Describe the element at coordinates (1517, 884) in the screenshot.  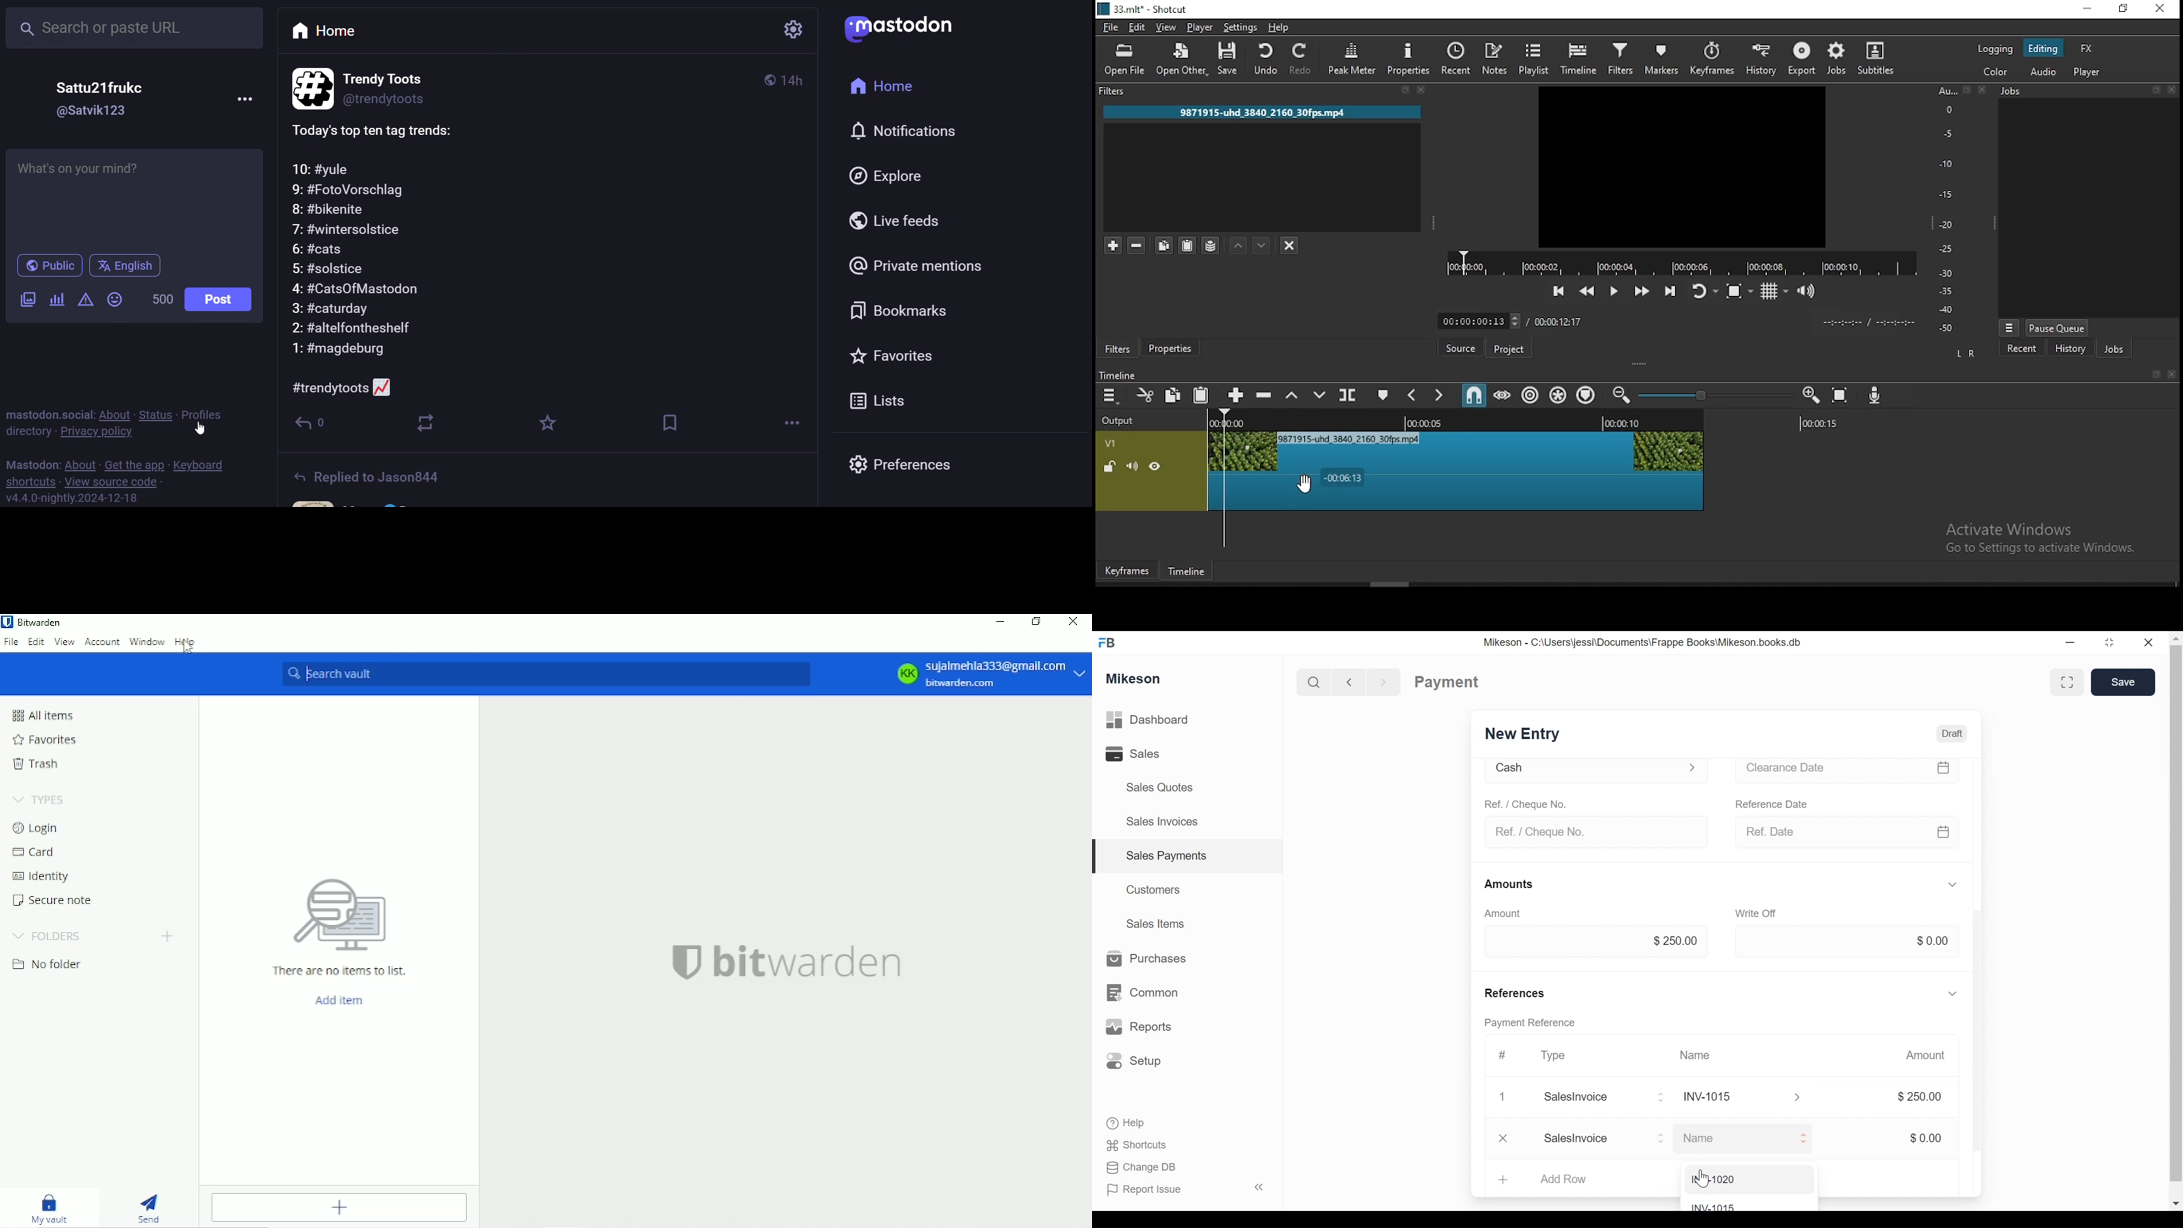
I see `Amounts` at that location.